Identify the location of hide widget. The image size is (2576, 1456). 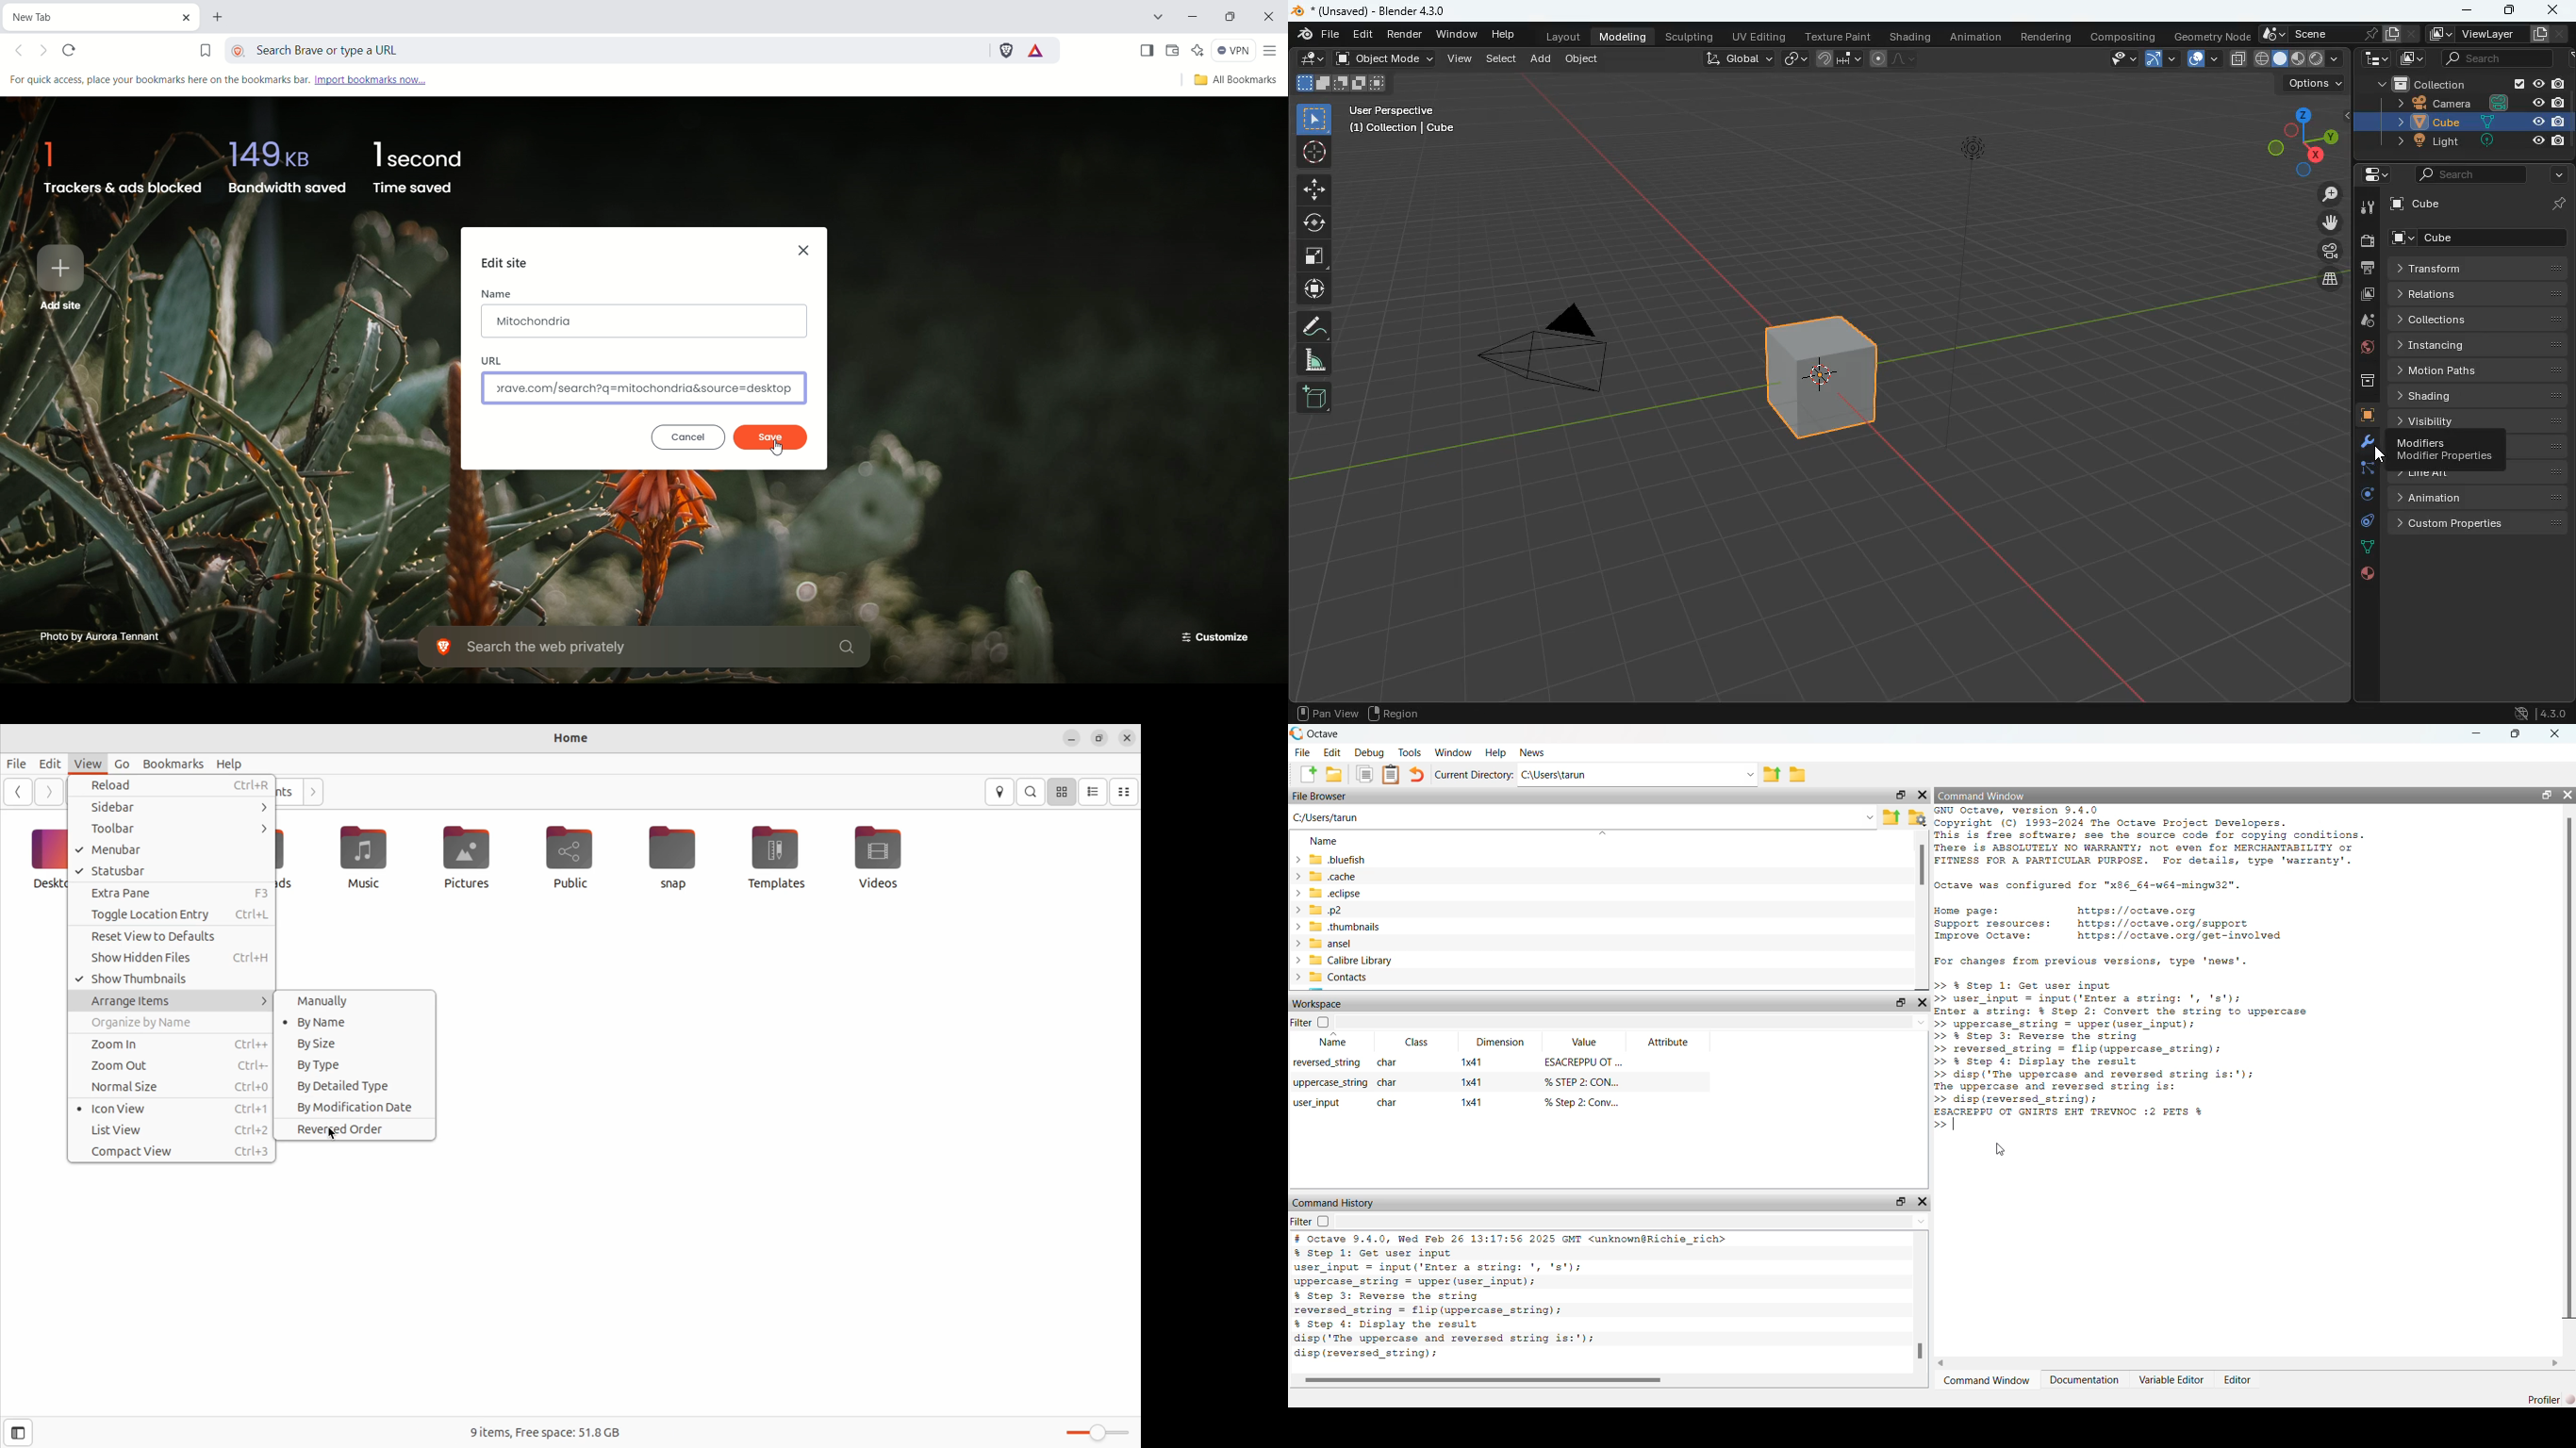
(2568, 794).